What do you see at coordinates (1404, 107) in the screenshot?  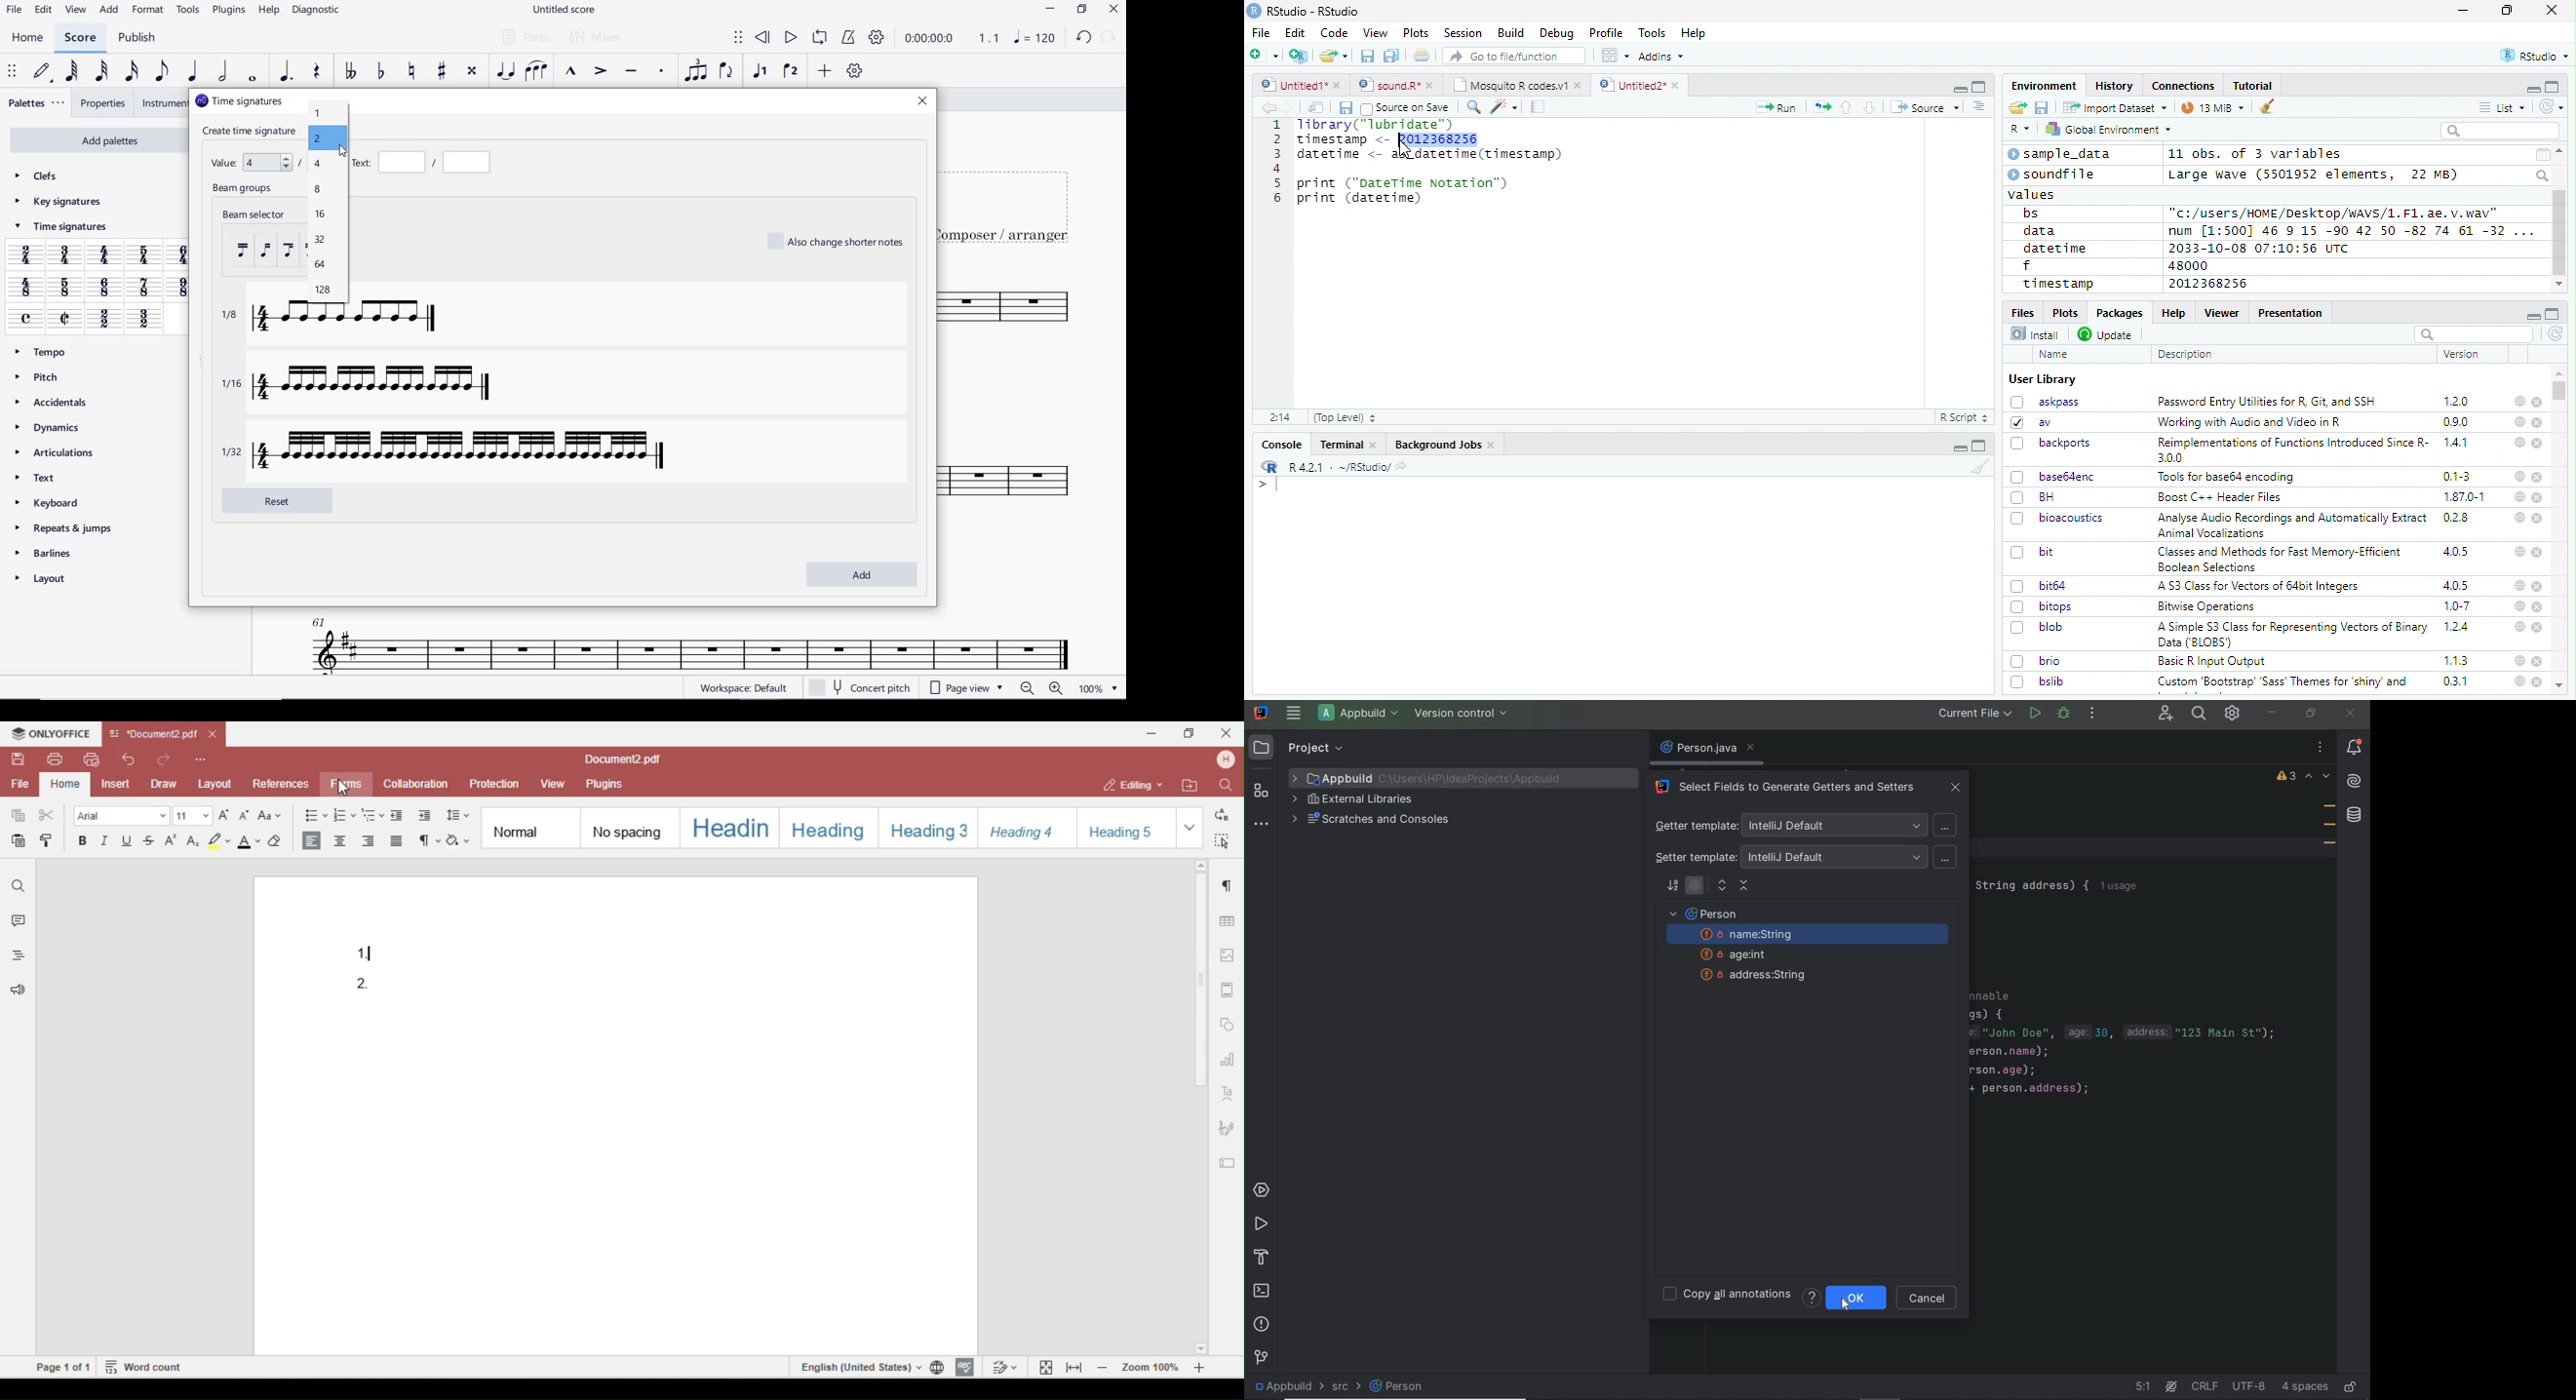 I see `Source on Save` at bounding box center [1404, 107].